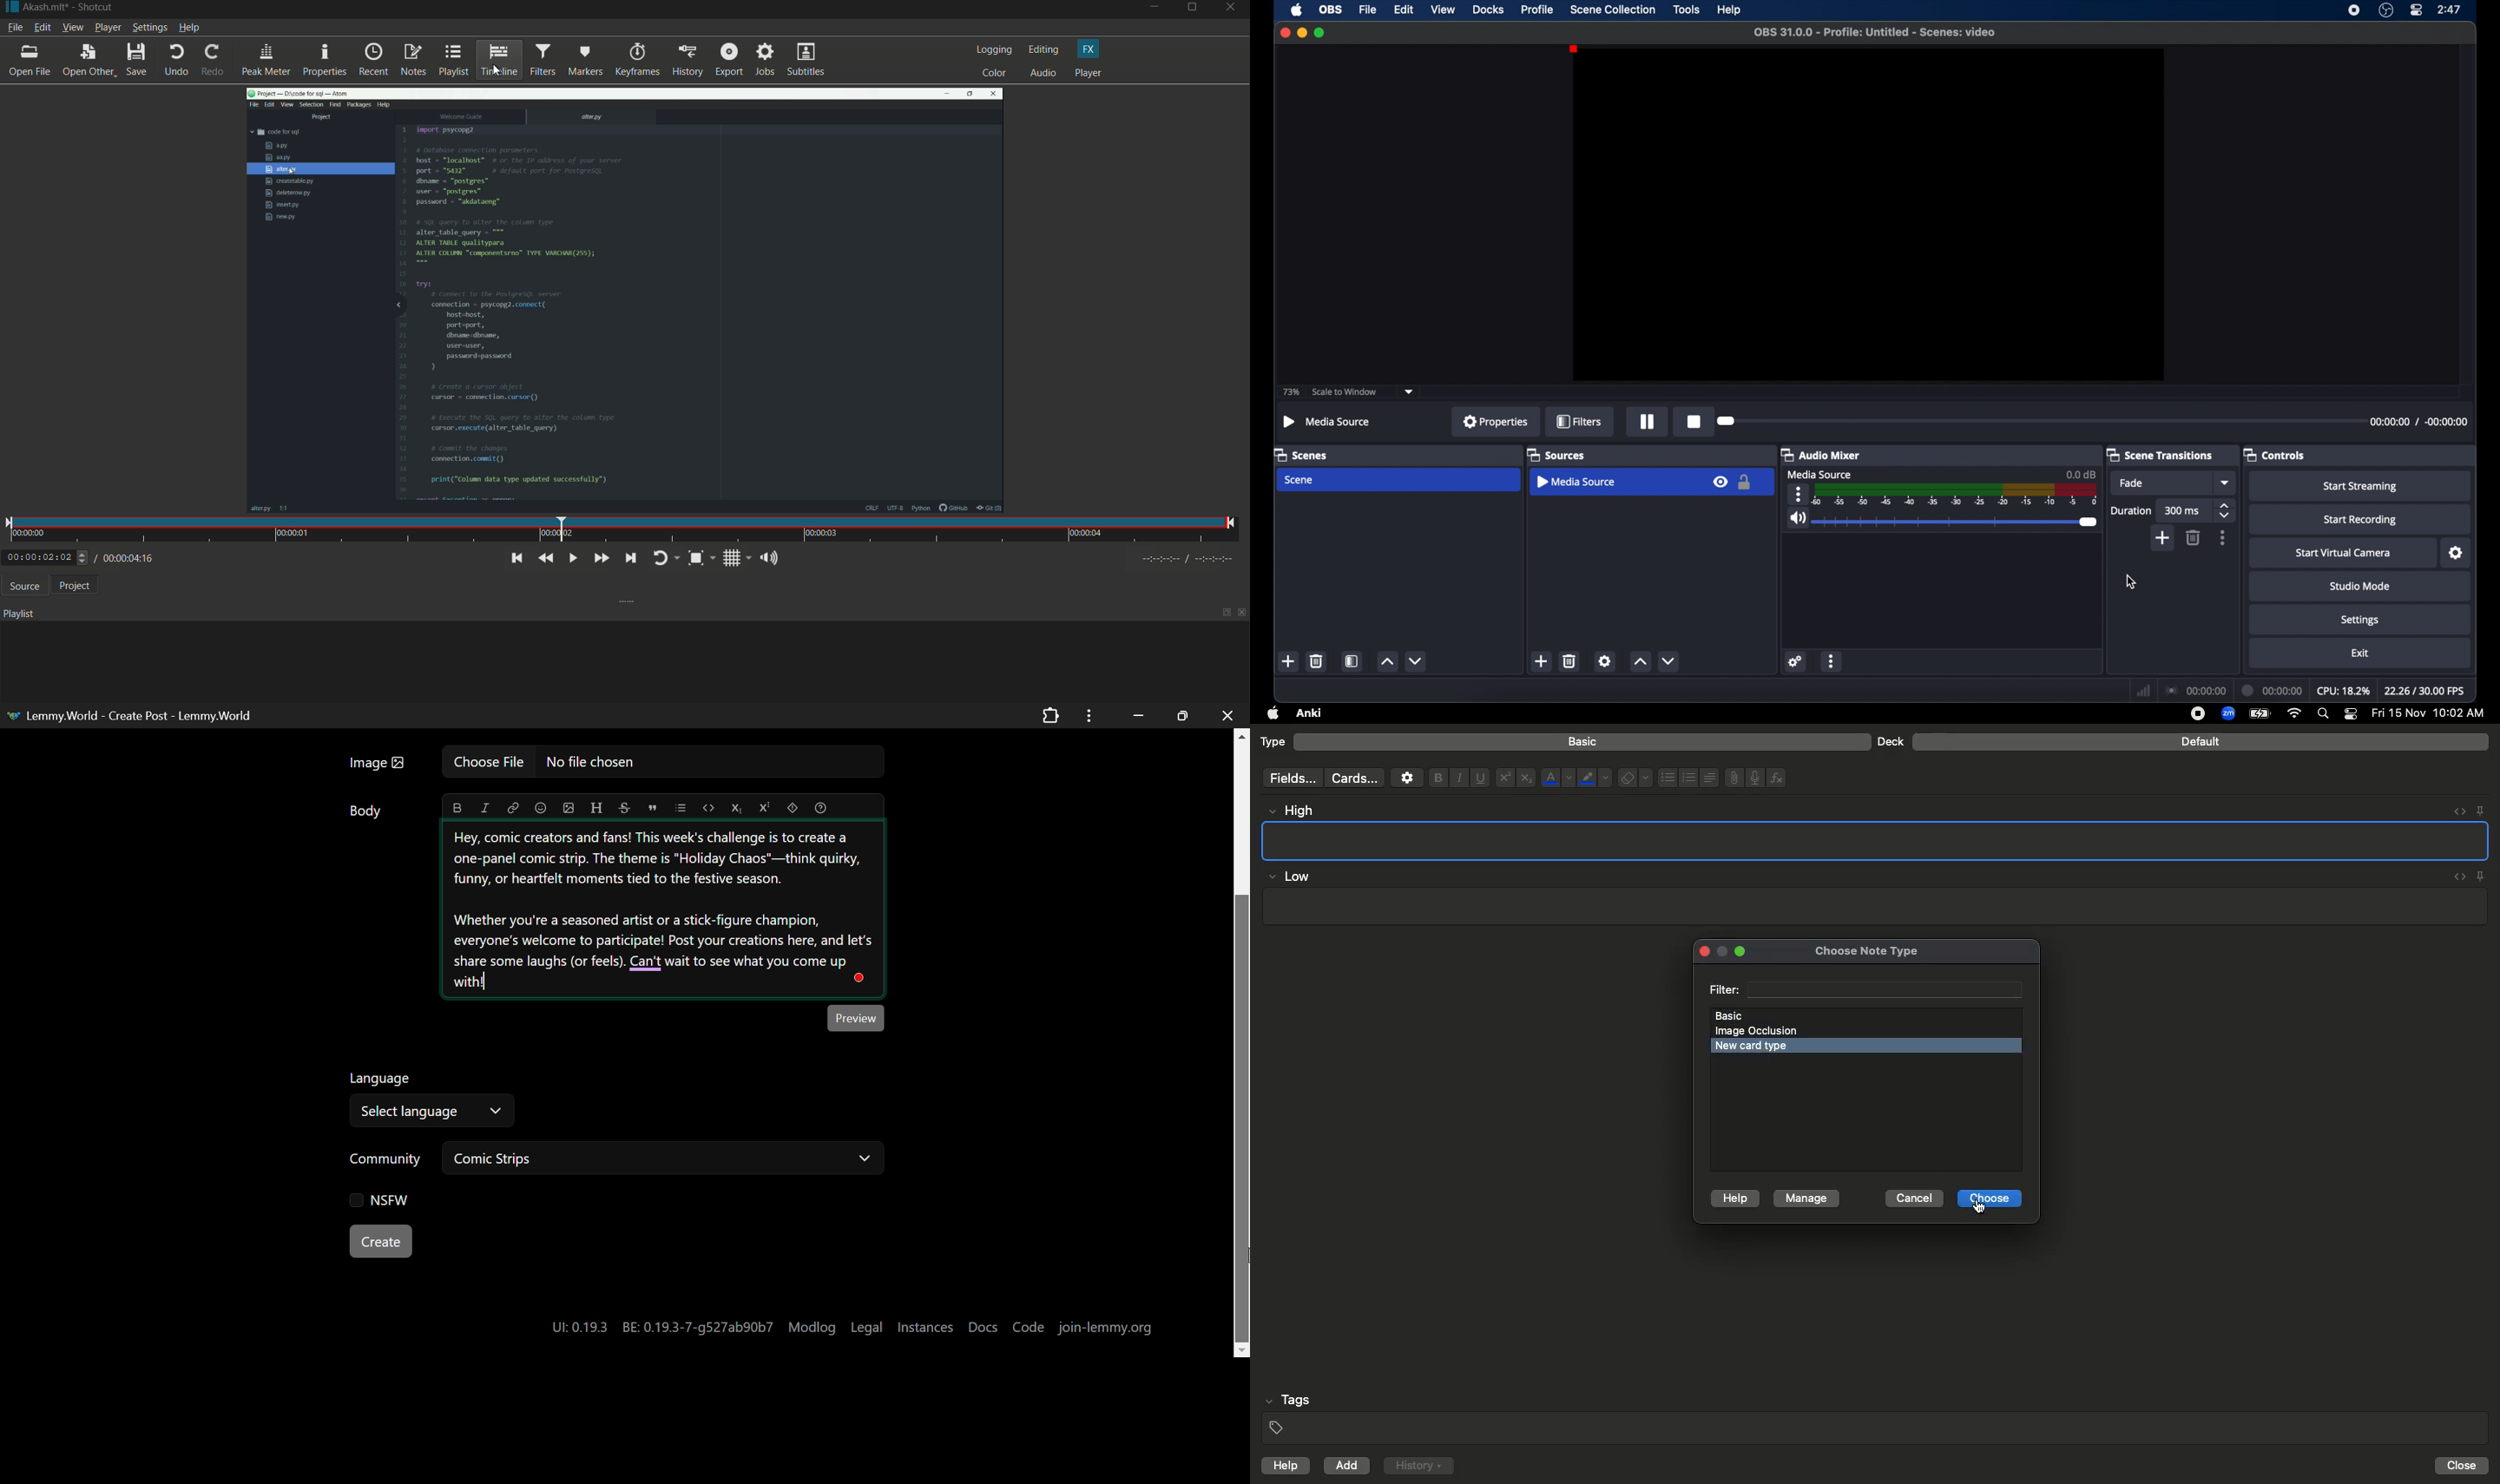  What do you see at coordinates (2456, 553) in the screenshot?
I see `settings` at bounding box center [2456, 553].